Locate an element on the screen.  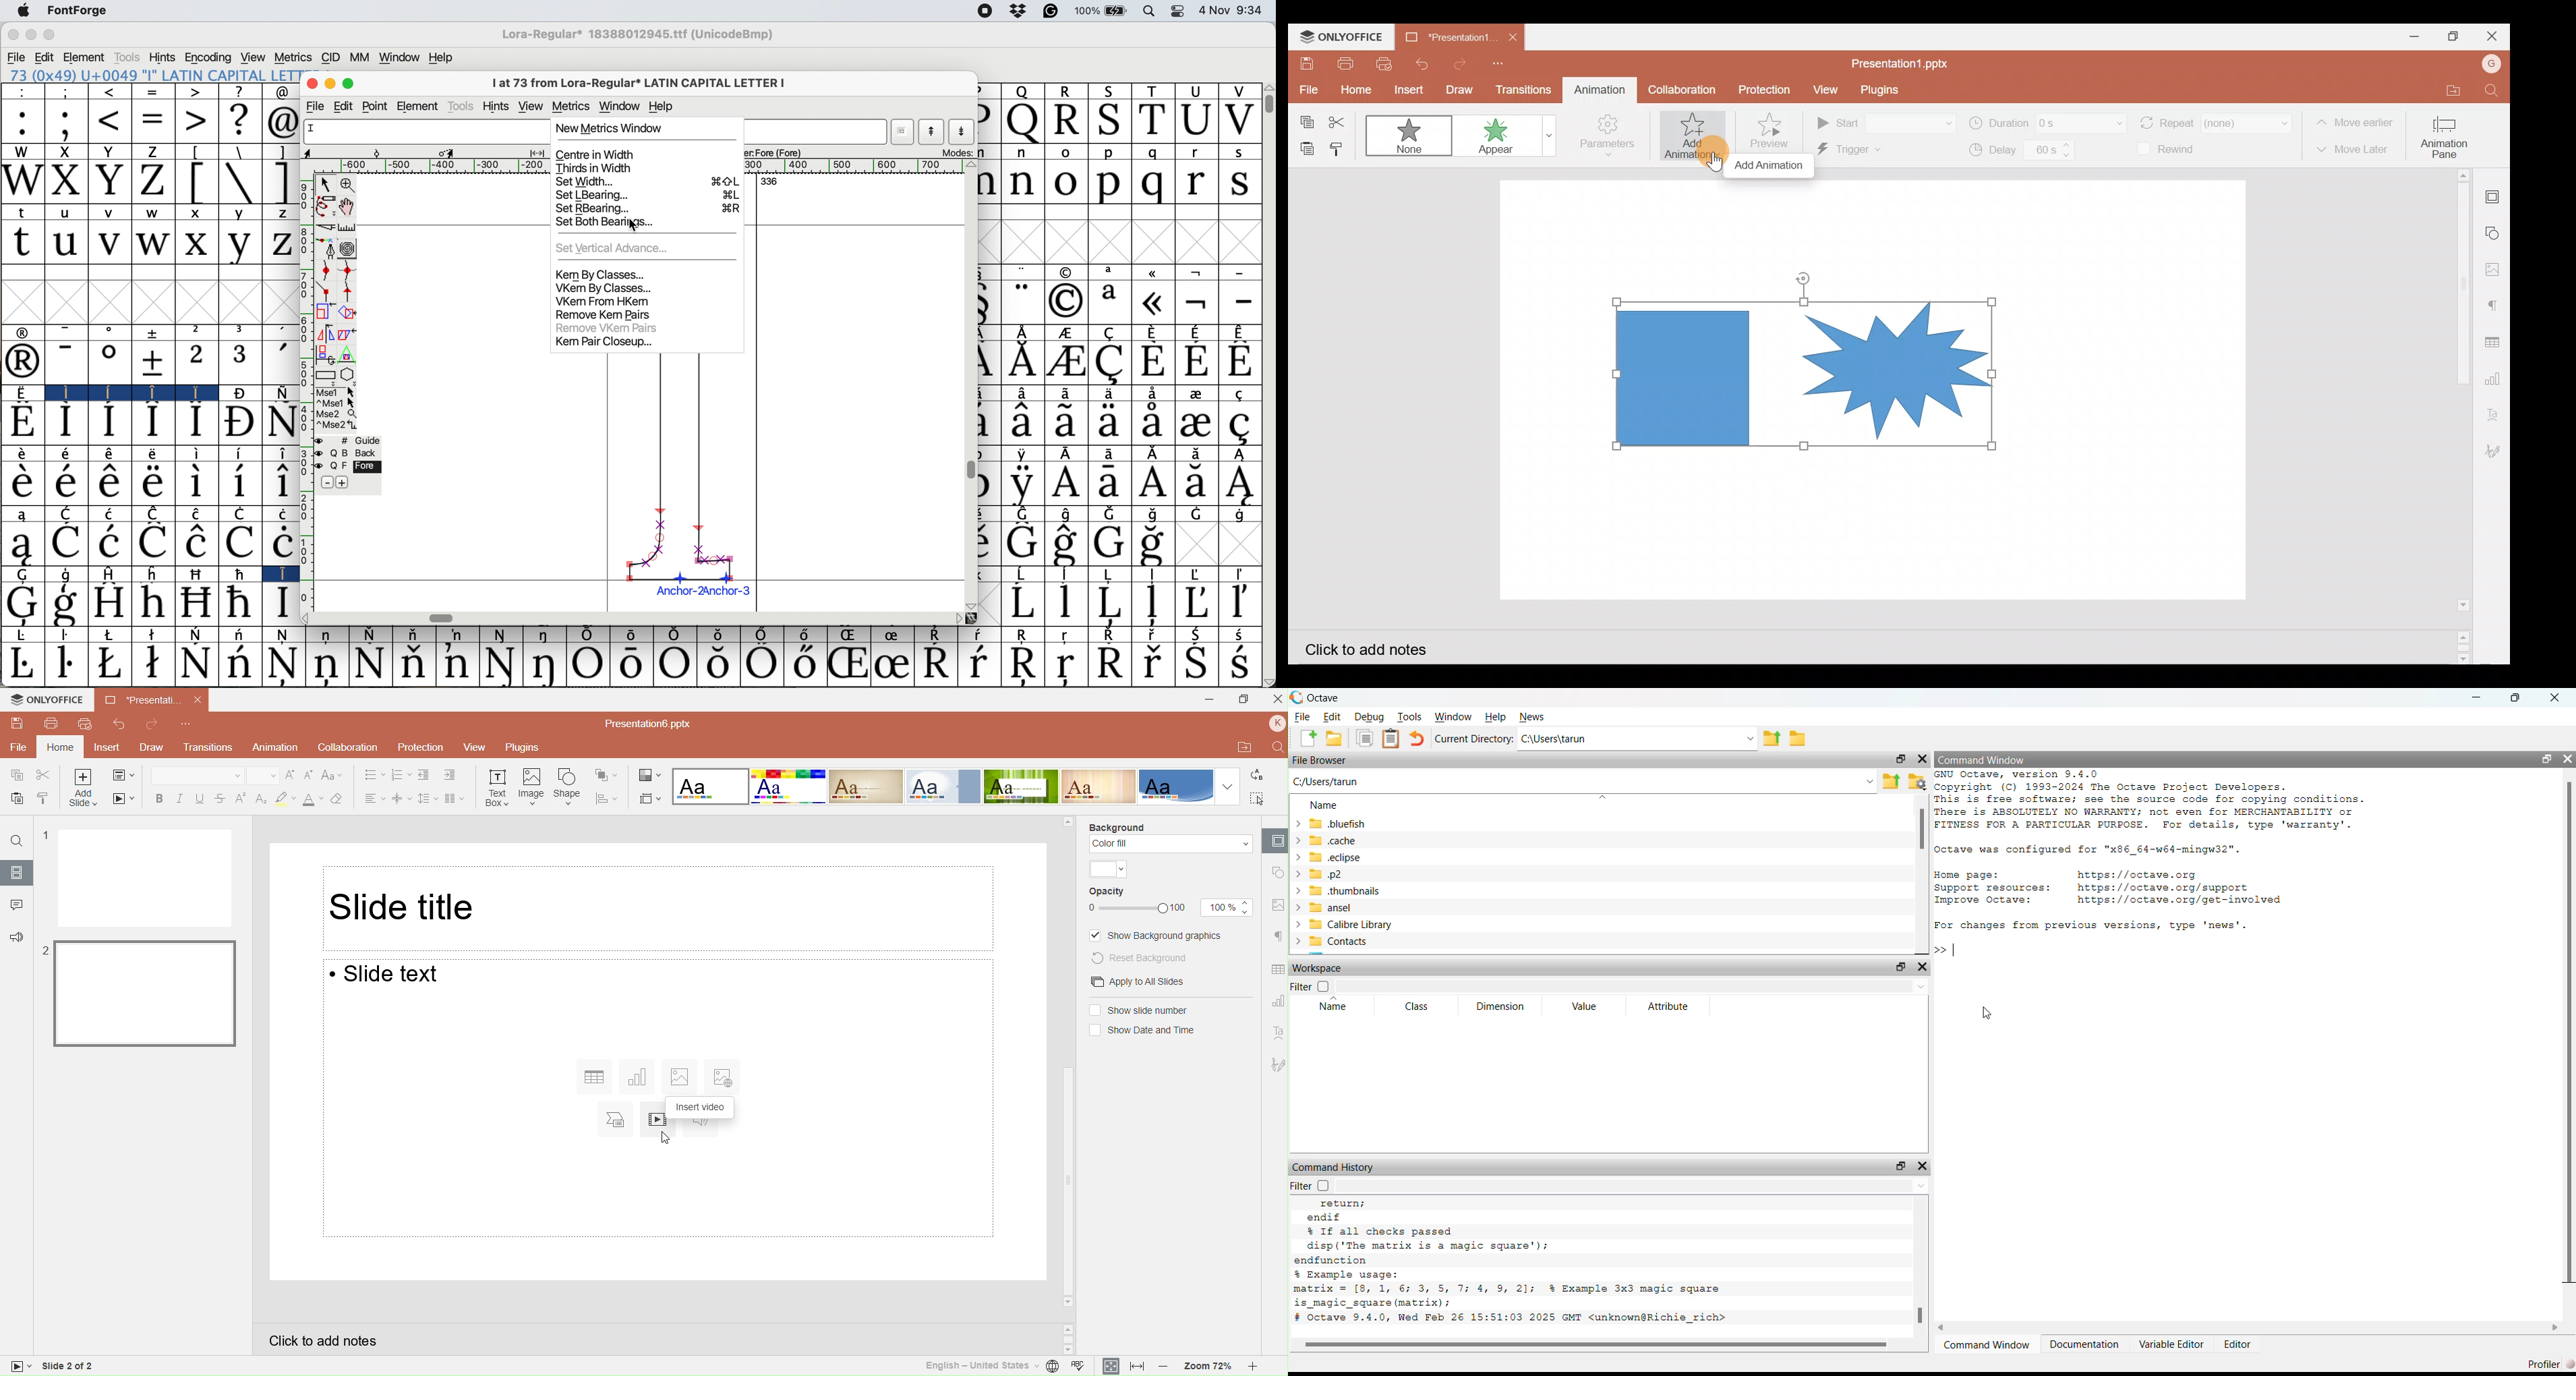
Insert video is located at coordinates (655, 1123).